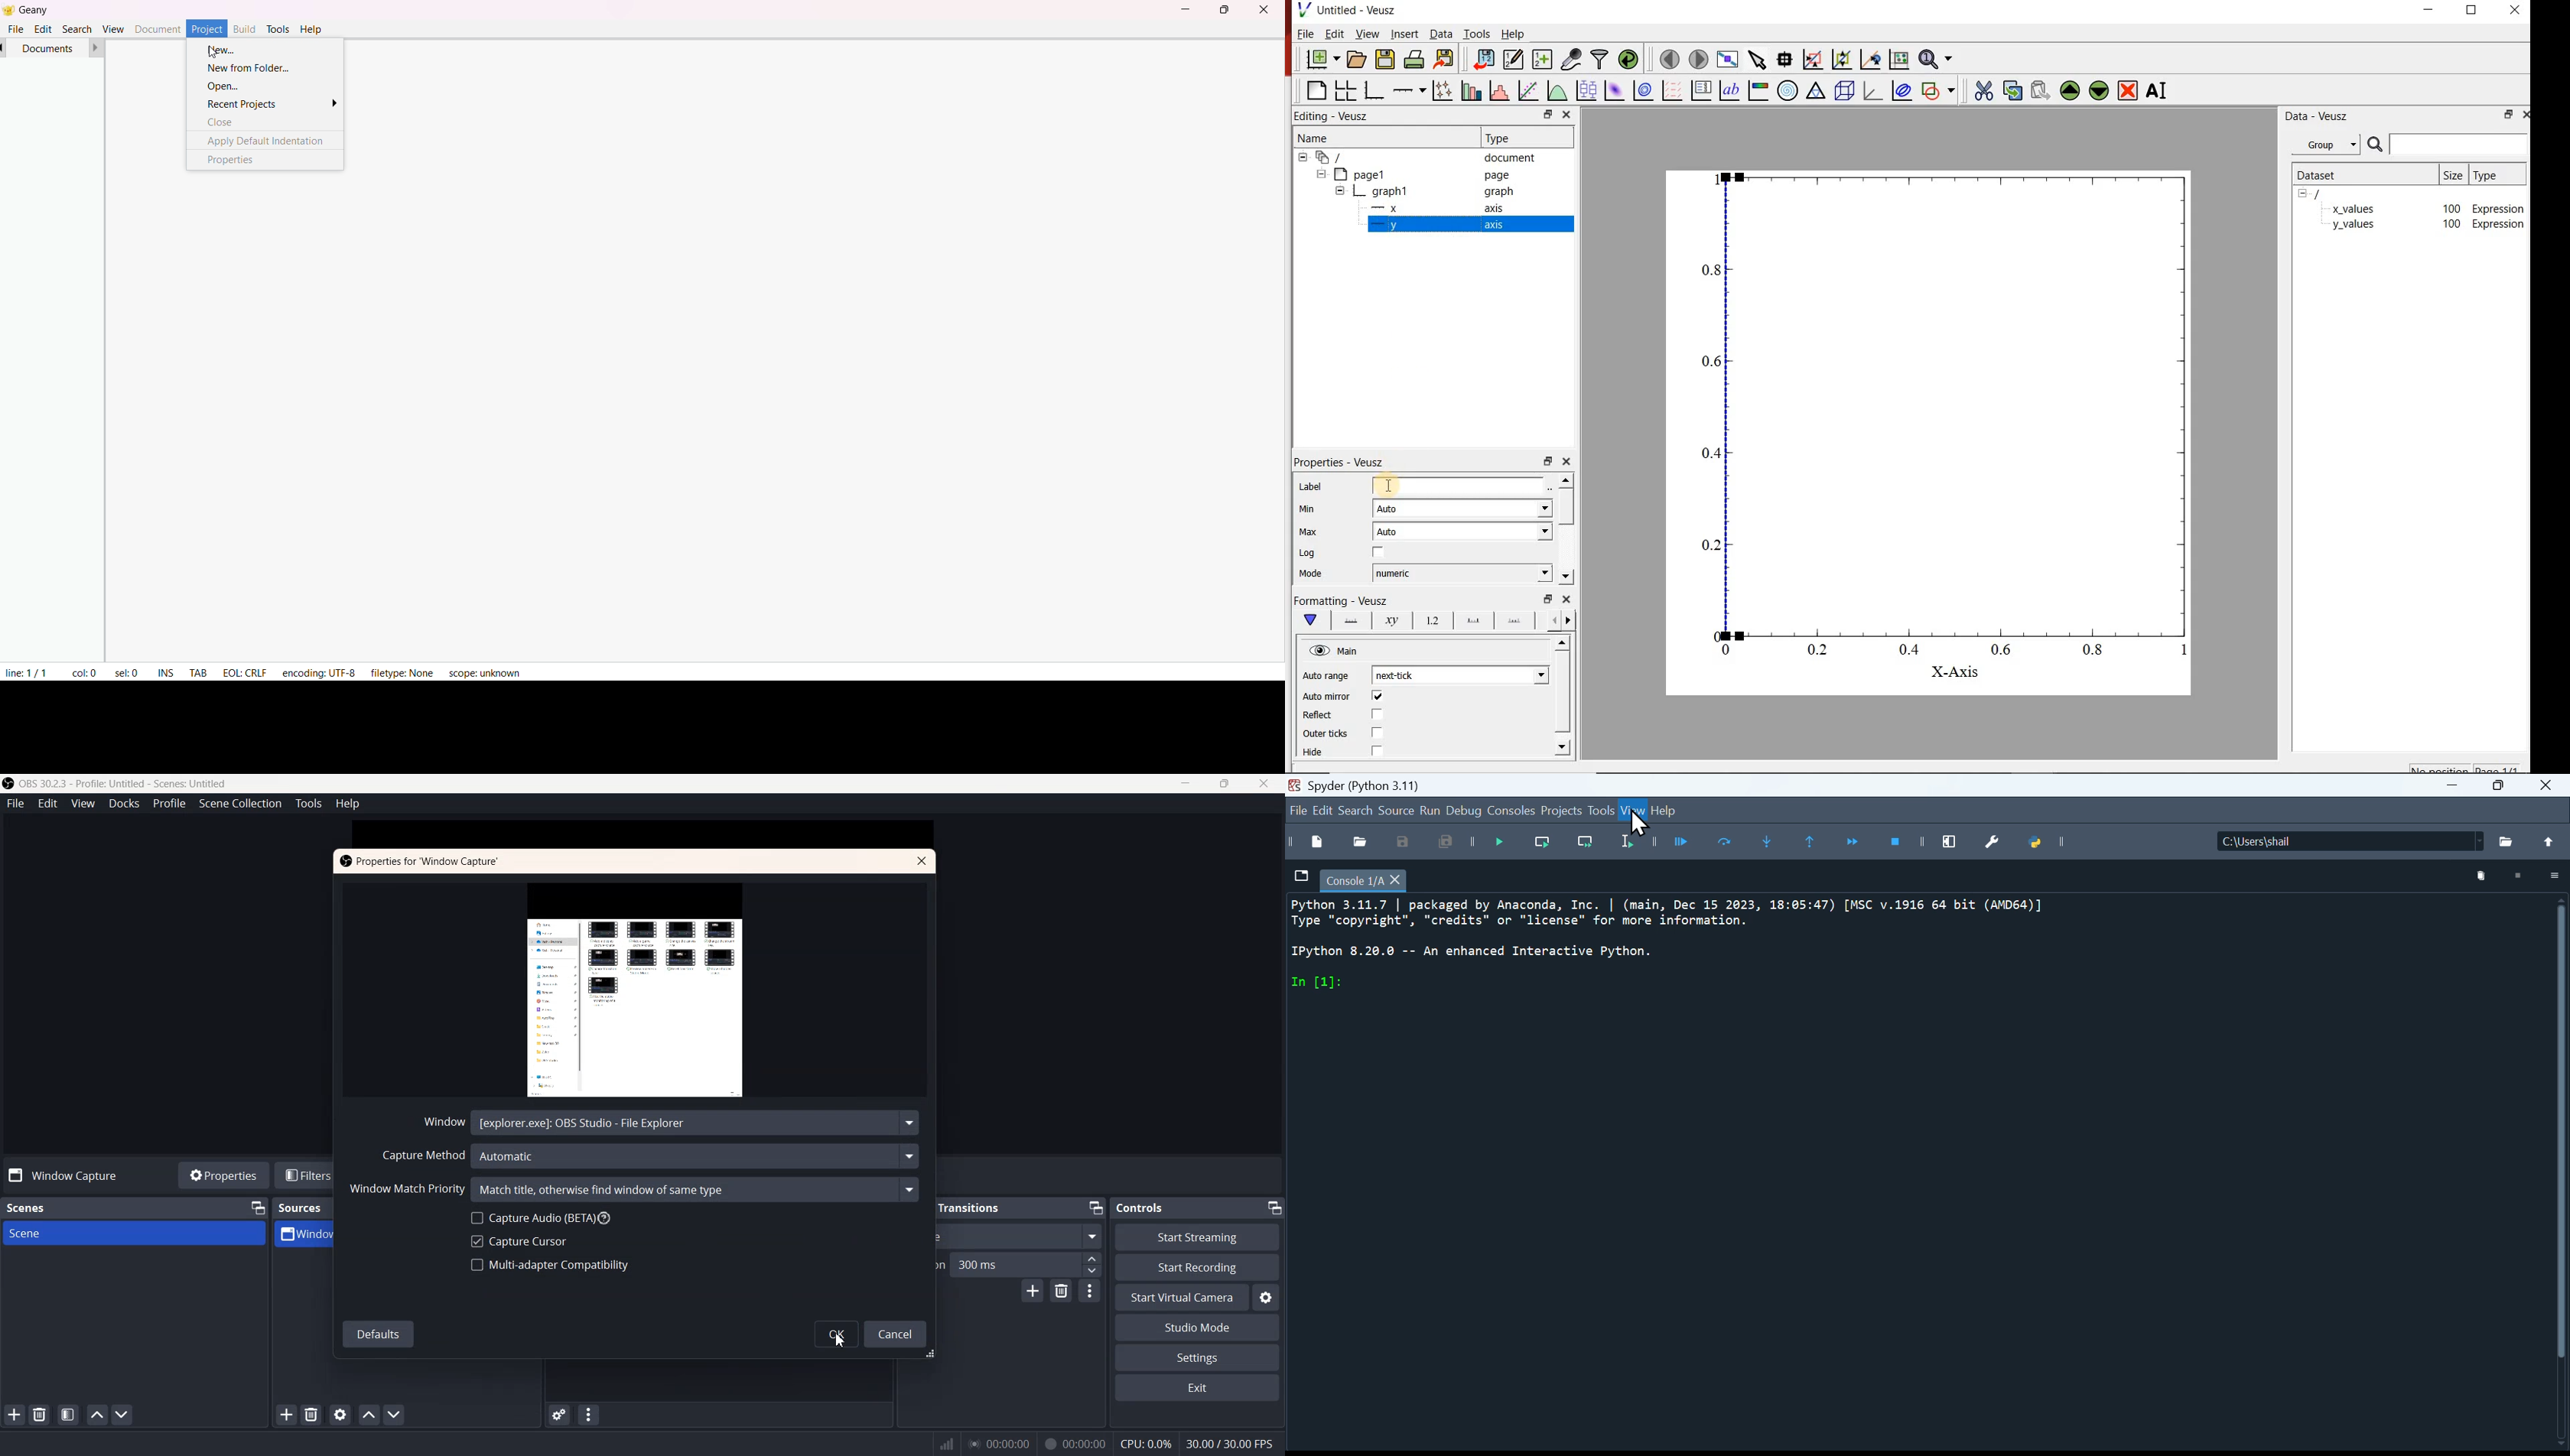 The width and height of the screenshot is (2576, 1456). Describe the element at coordinates (369, 1415) in the screenshot. I see `Move source up` at that location.